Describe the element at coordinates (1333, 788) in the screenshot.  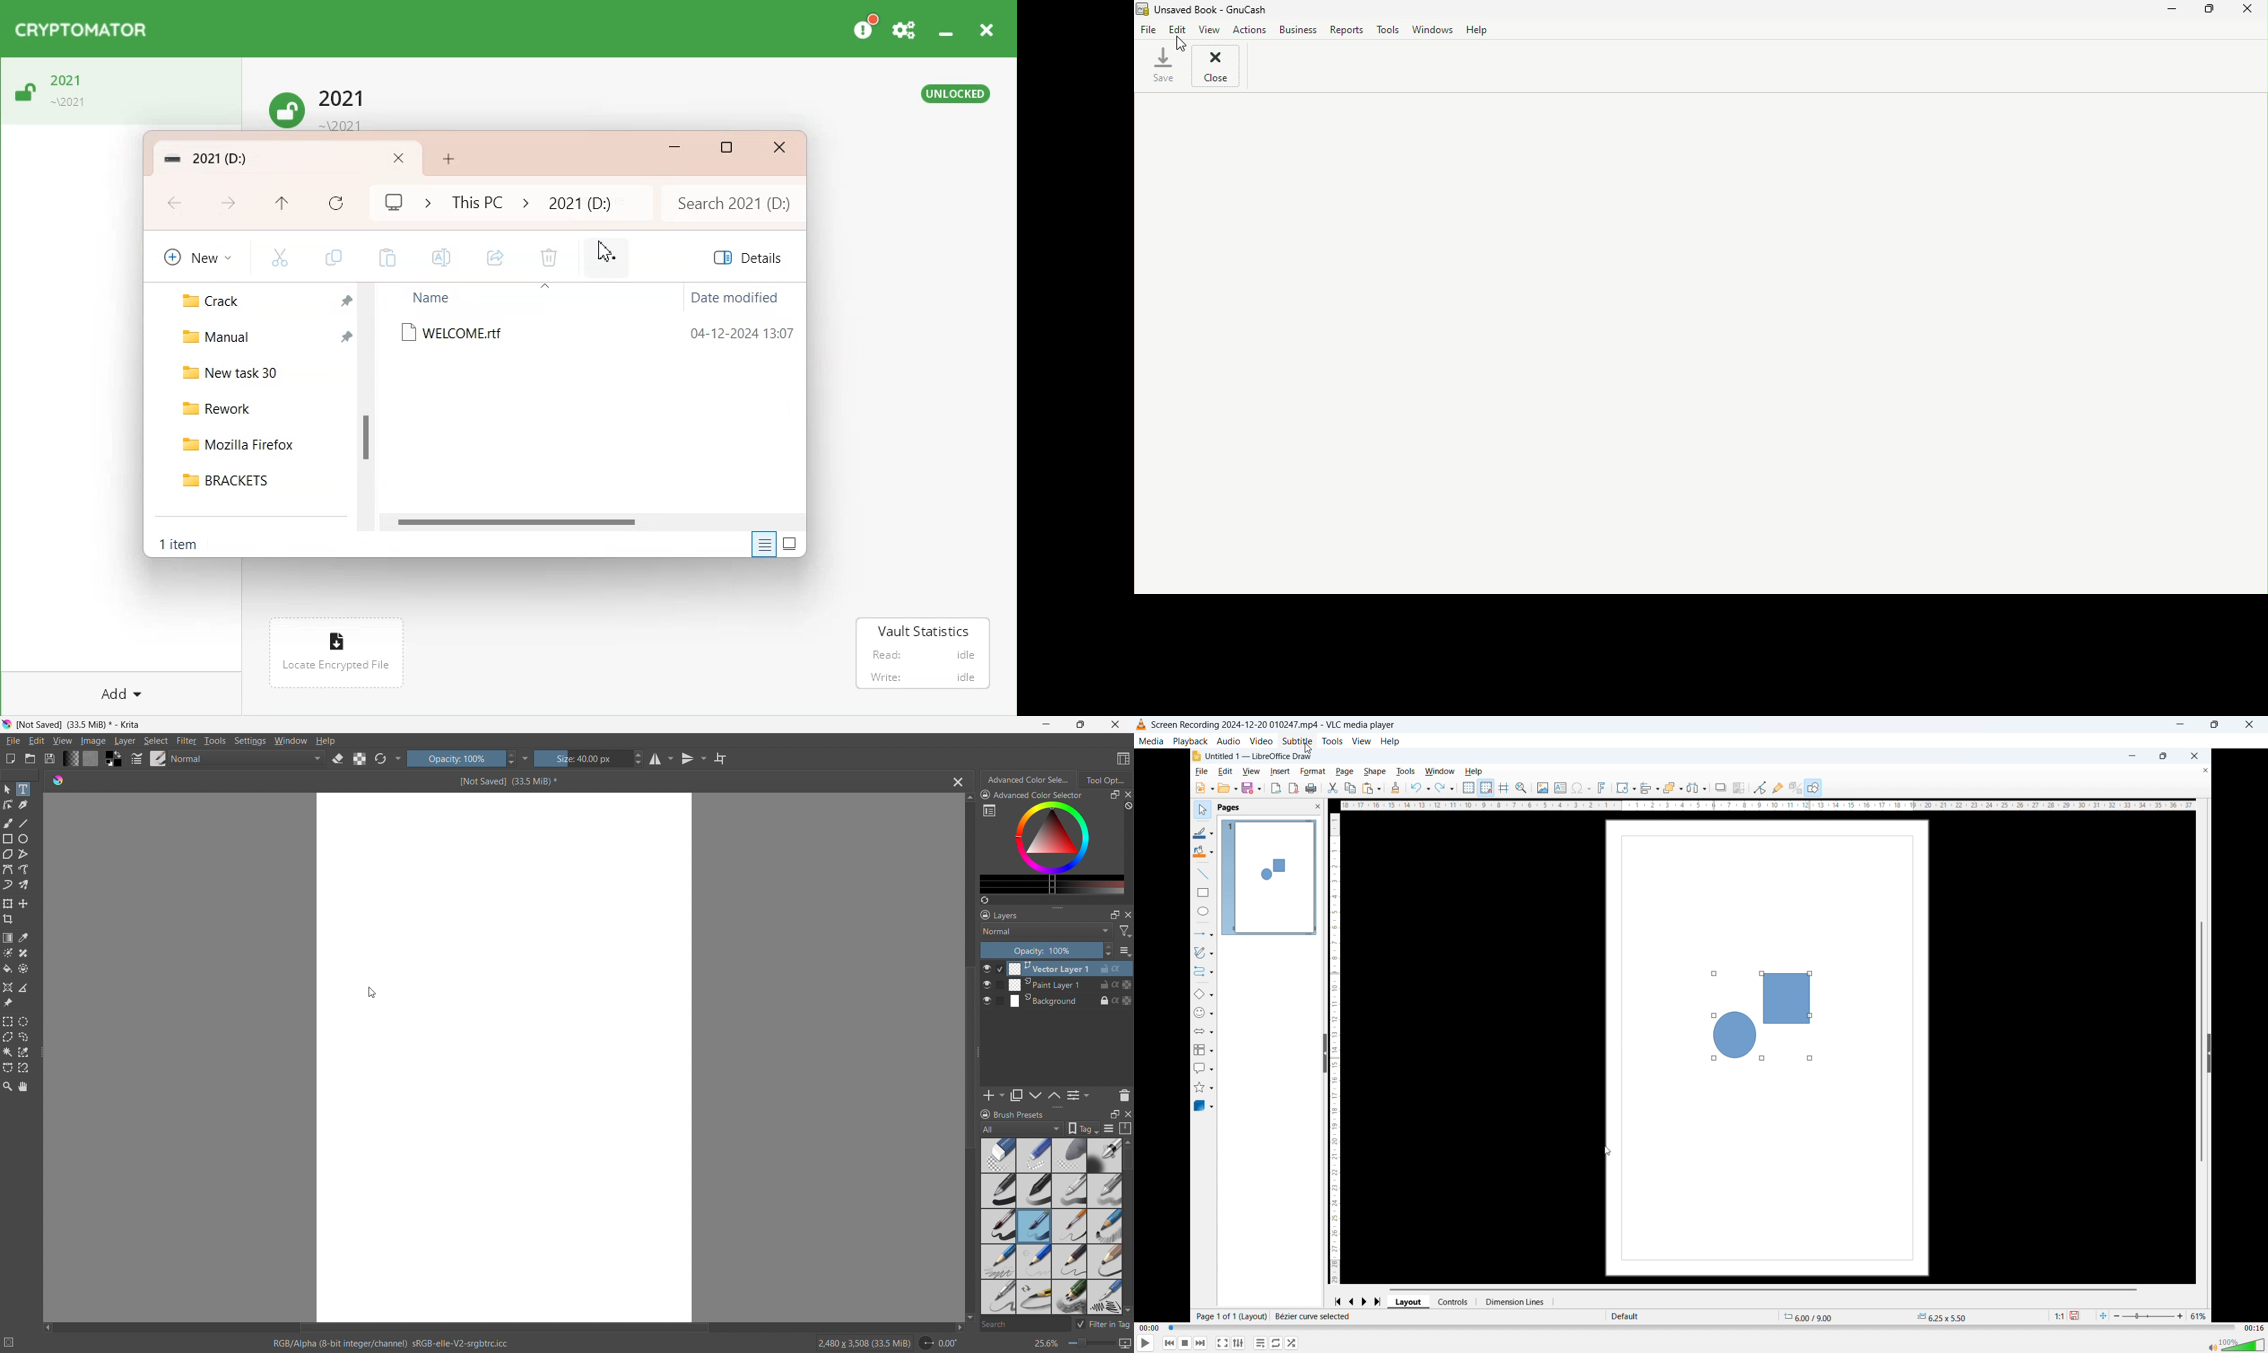
I see `cut` at that location.